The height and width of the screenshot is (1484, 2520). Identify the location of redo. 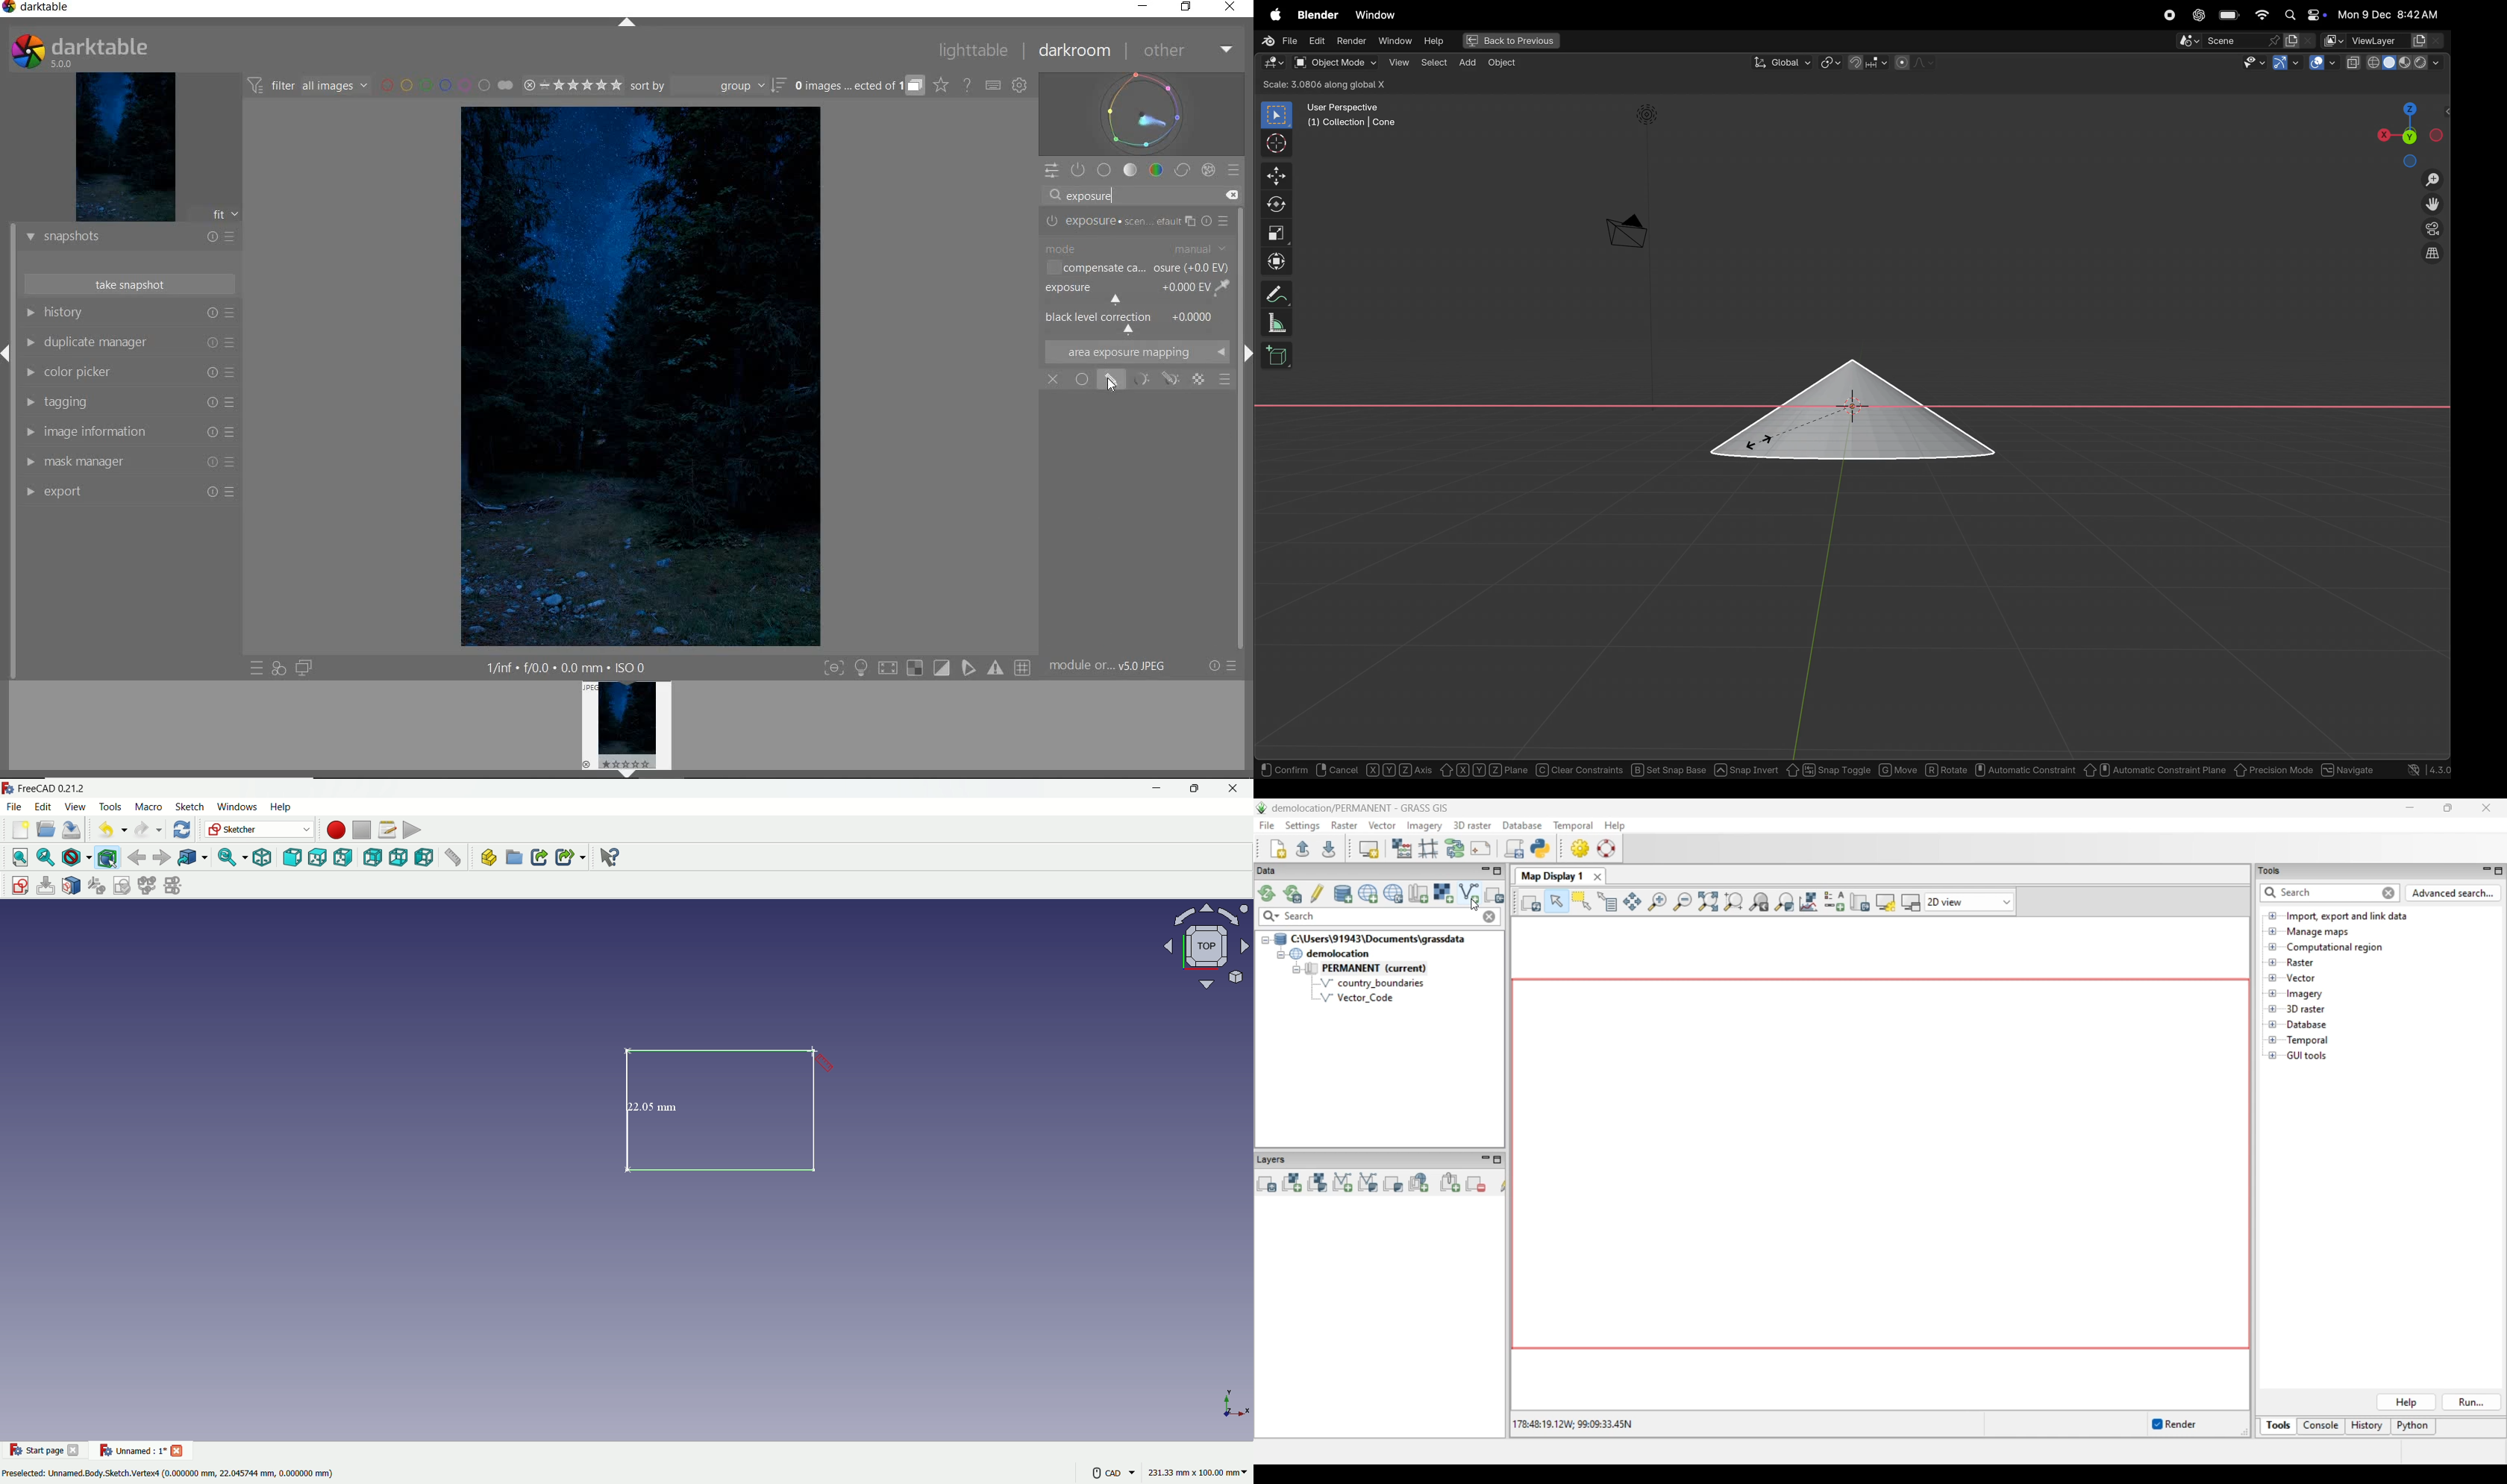
(146, 830).